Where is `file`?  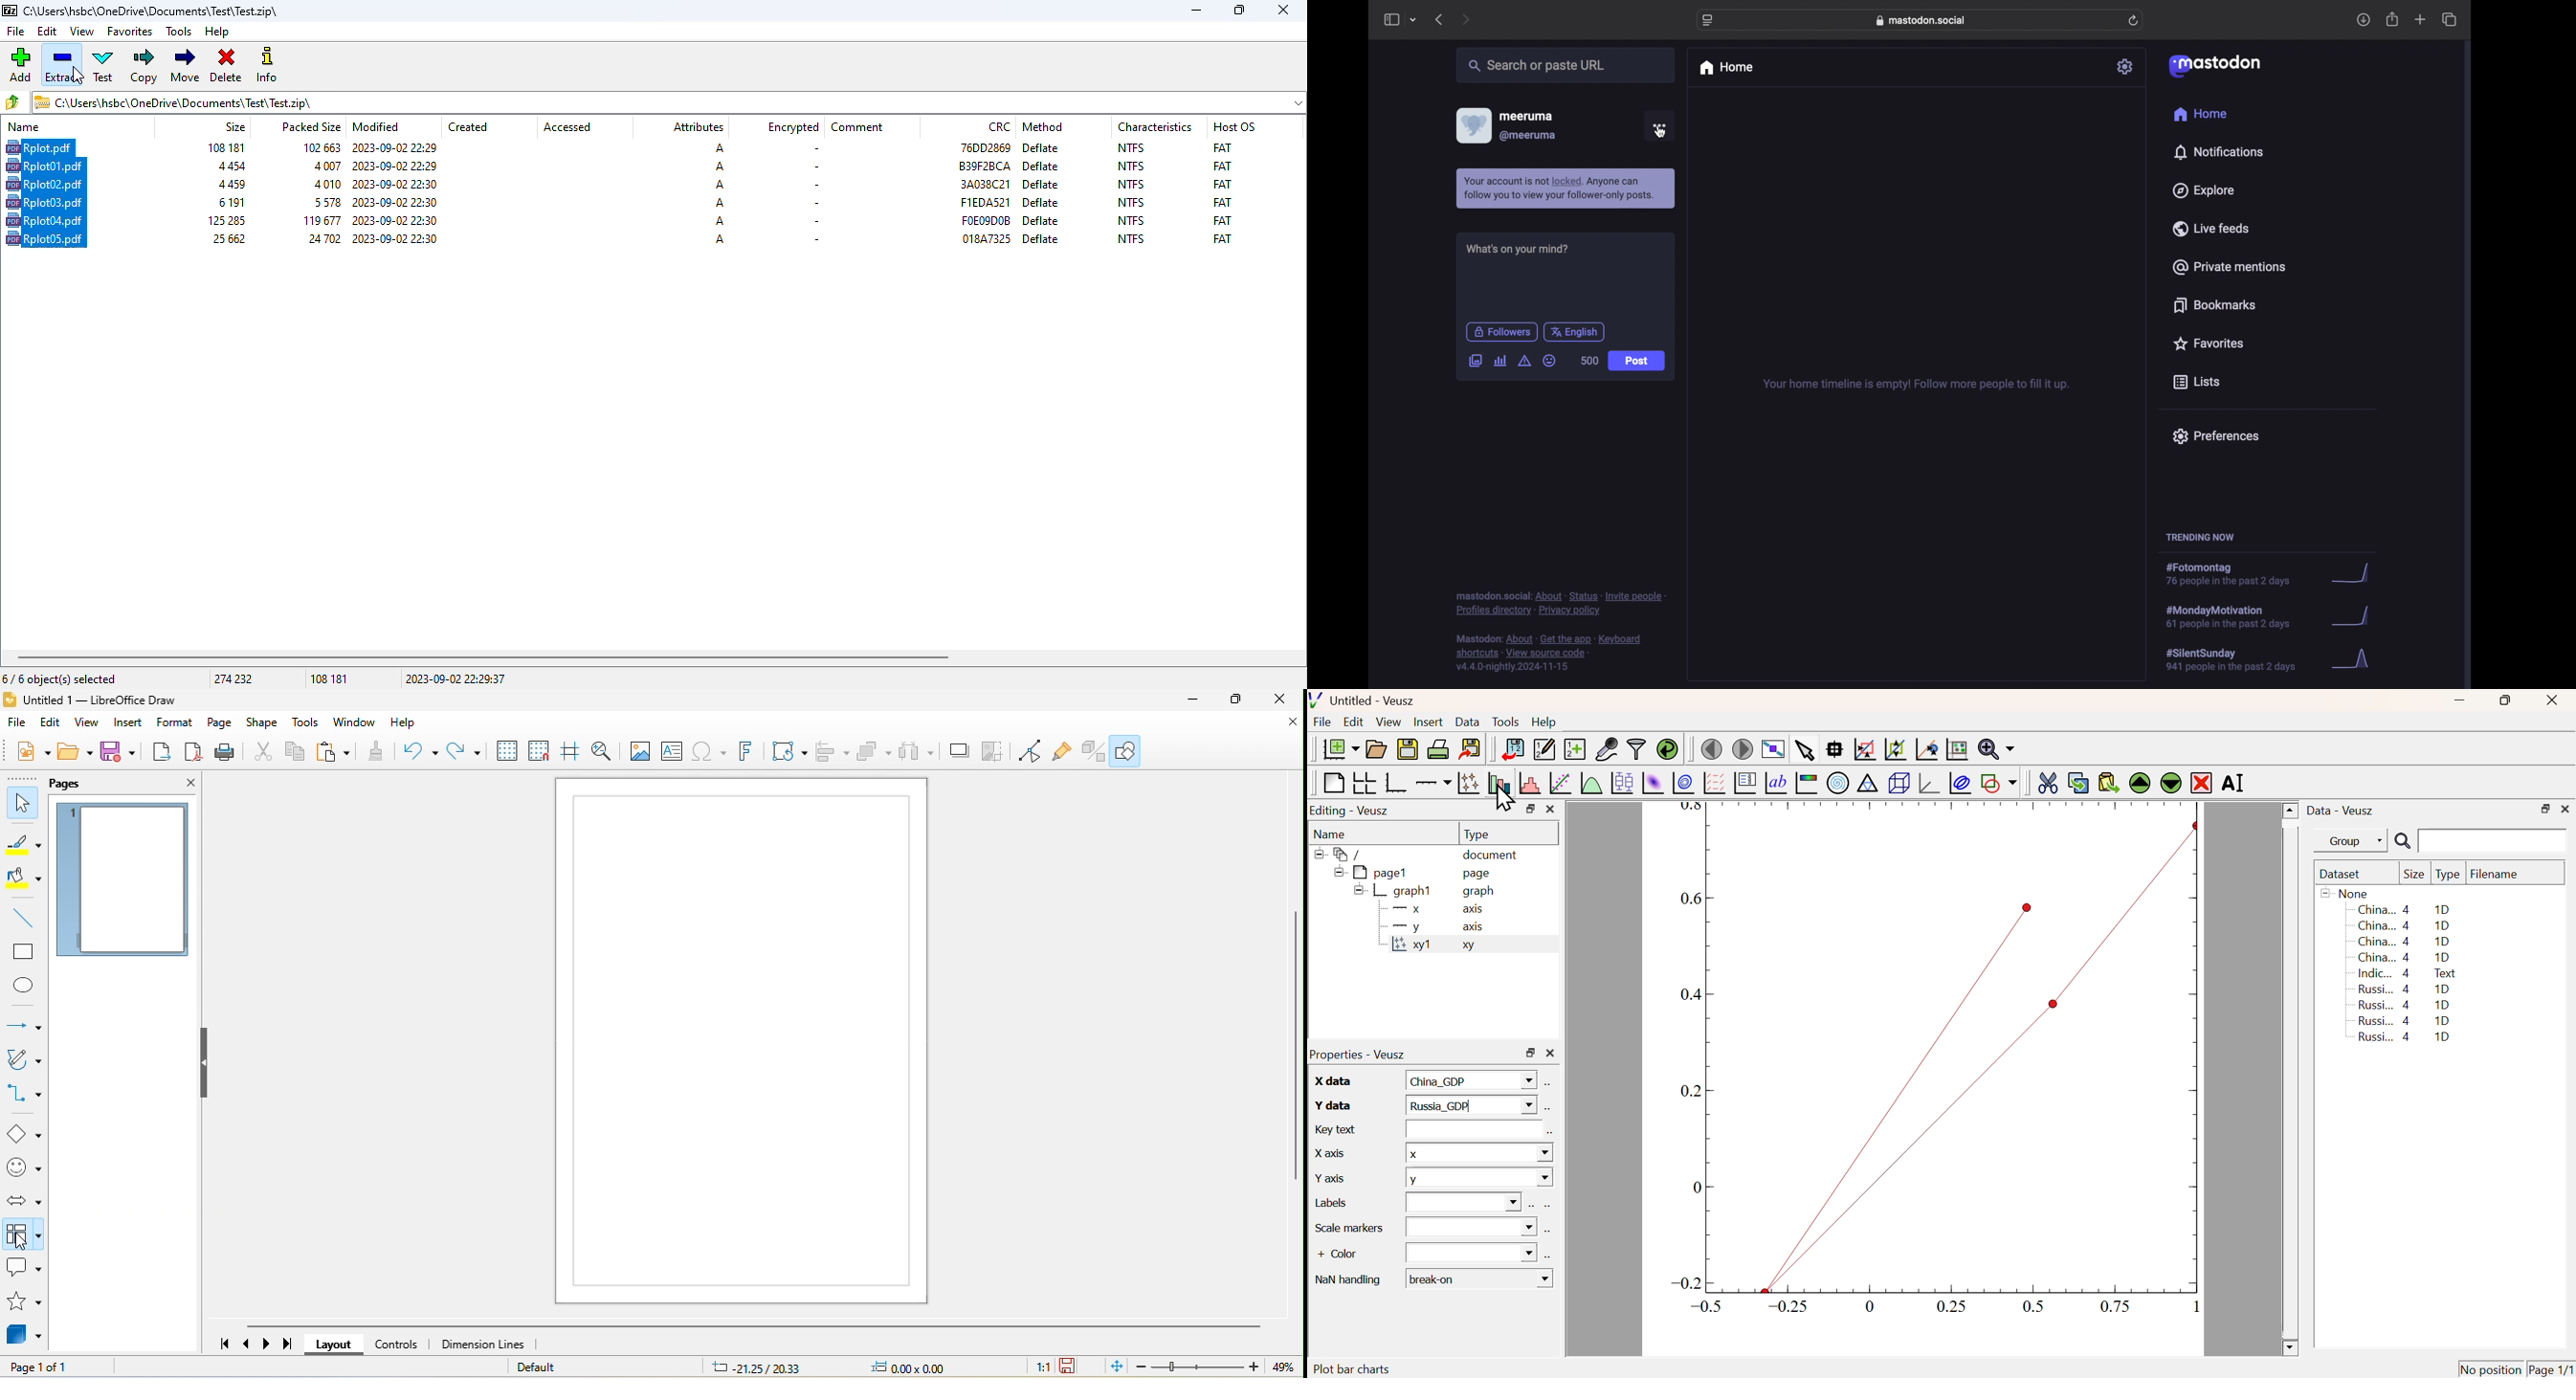
file is located at coordinates (44, 184).